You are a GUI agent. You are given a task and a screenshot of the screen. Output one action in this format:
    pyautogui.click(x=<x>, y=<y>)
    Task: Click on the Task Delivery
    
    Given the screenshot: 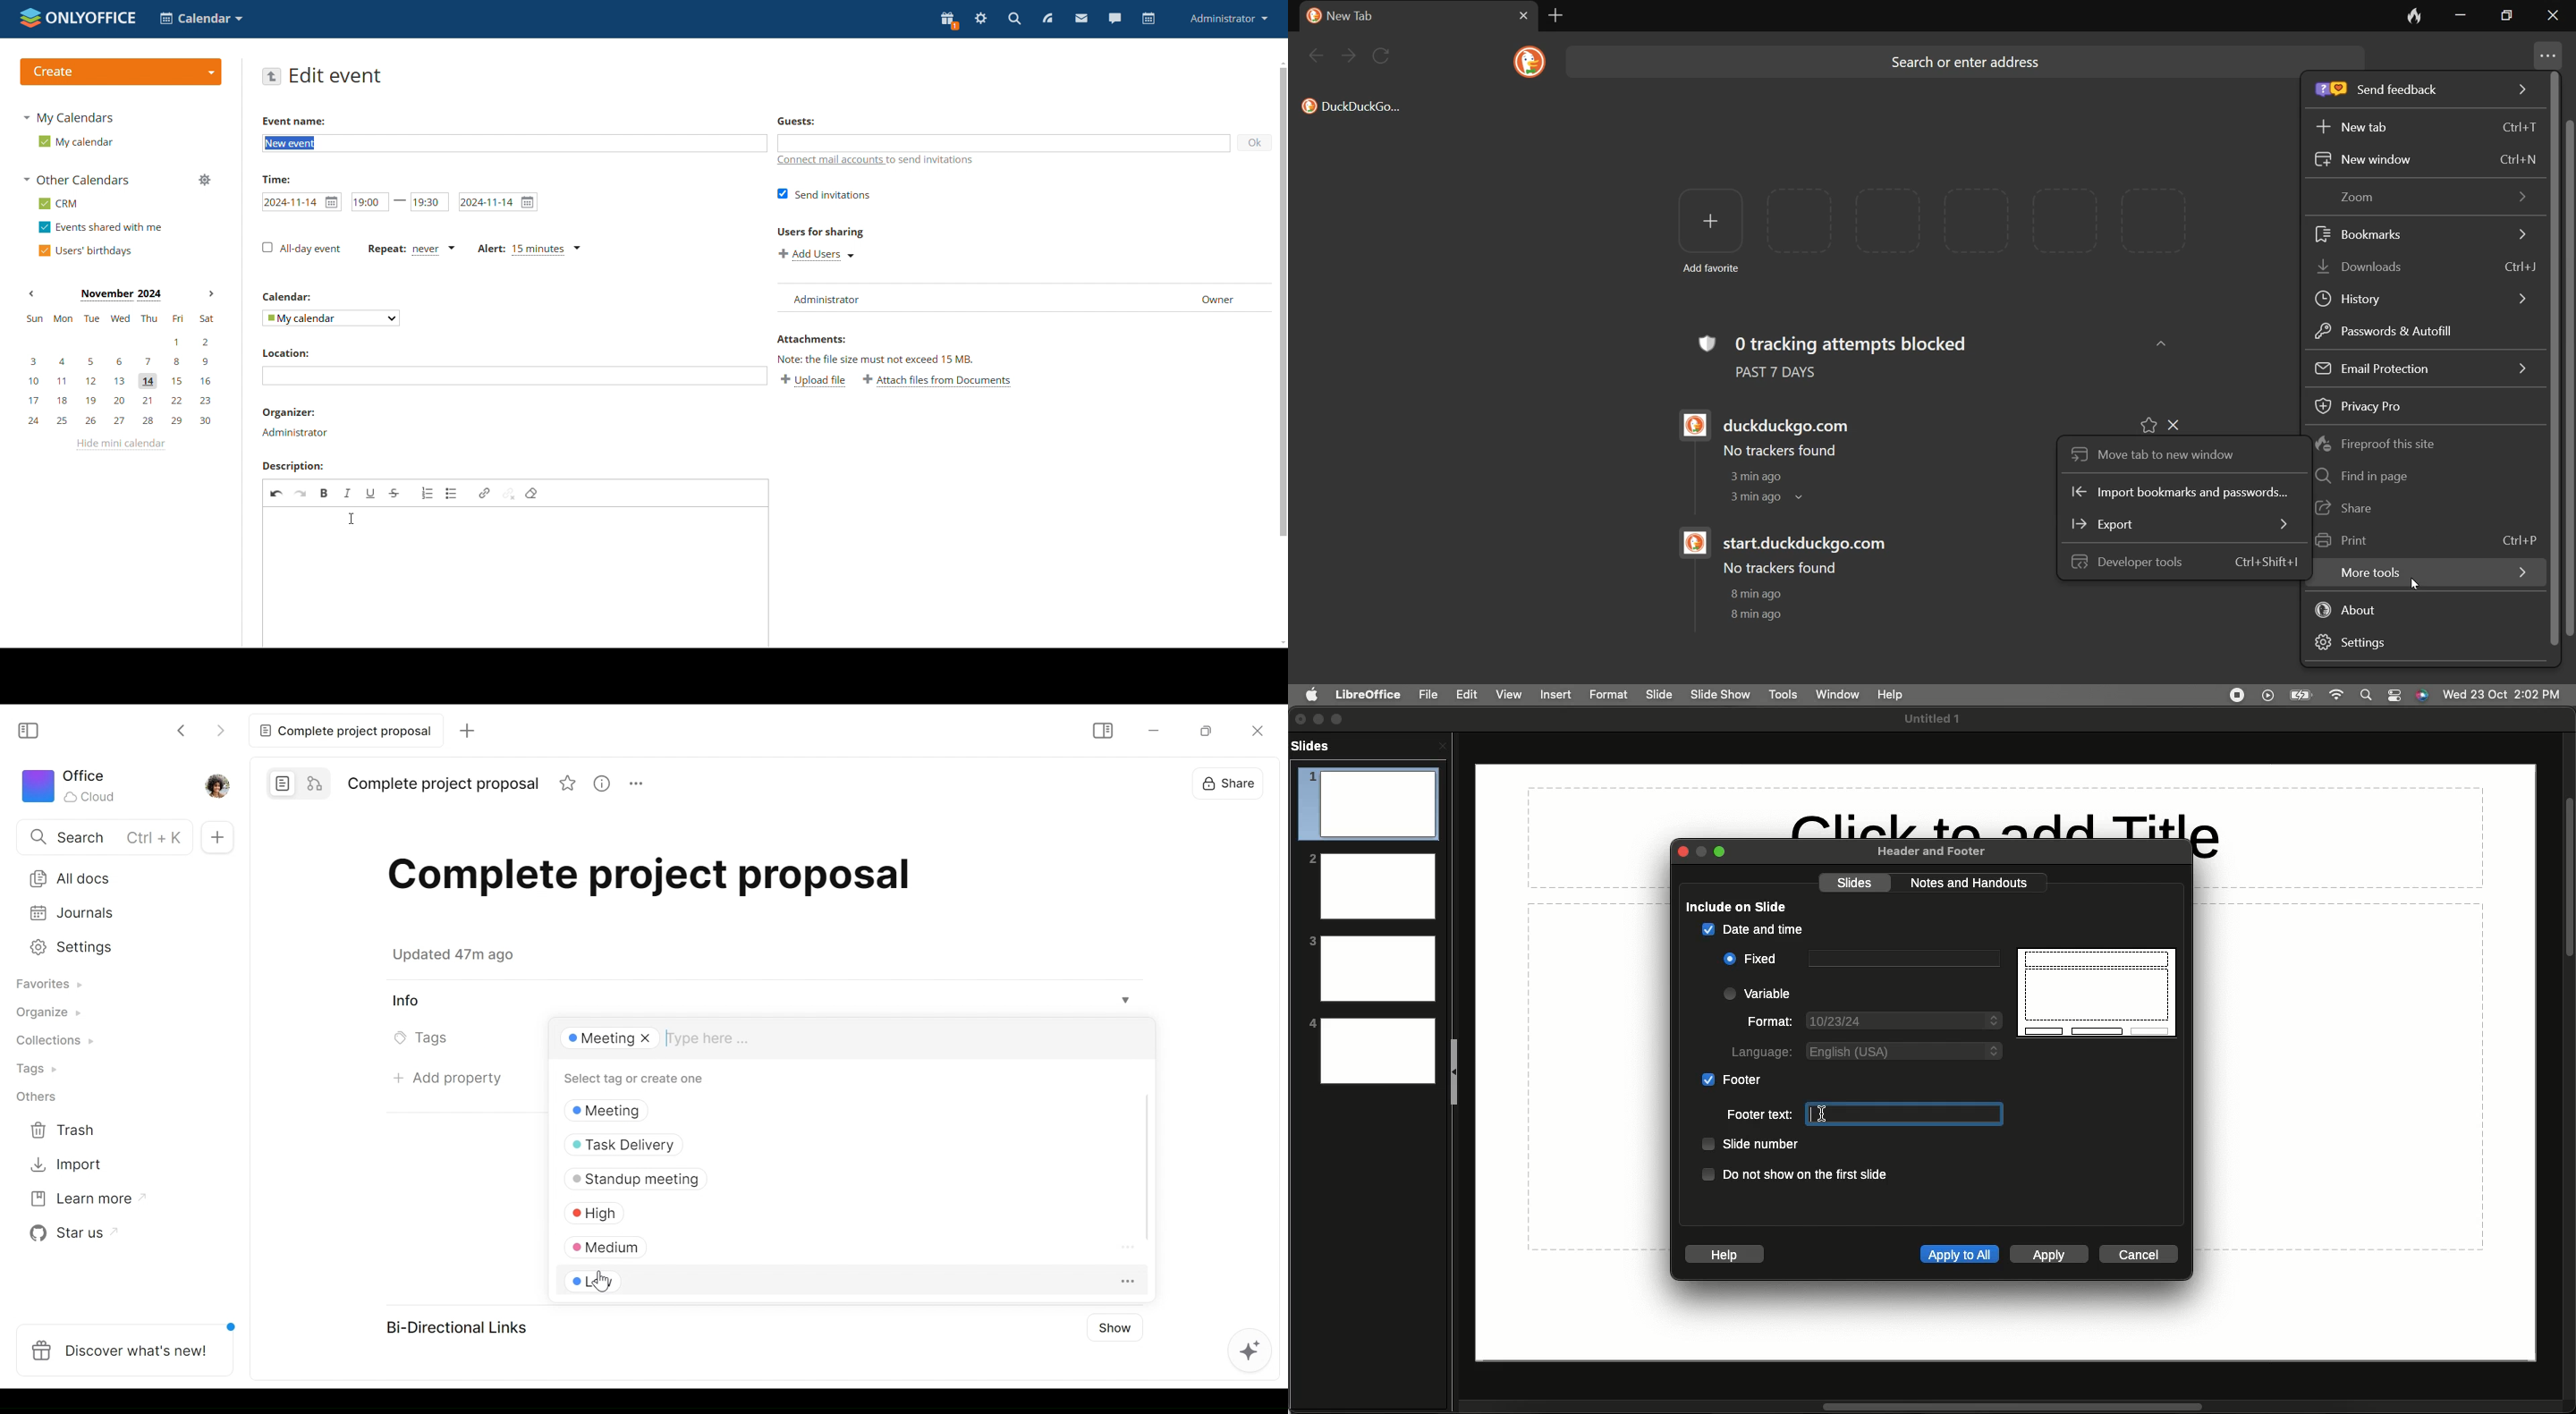 What is the action you would take?
    pyautogui.click(x=749, y=1144)
    